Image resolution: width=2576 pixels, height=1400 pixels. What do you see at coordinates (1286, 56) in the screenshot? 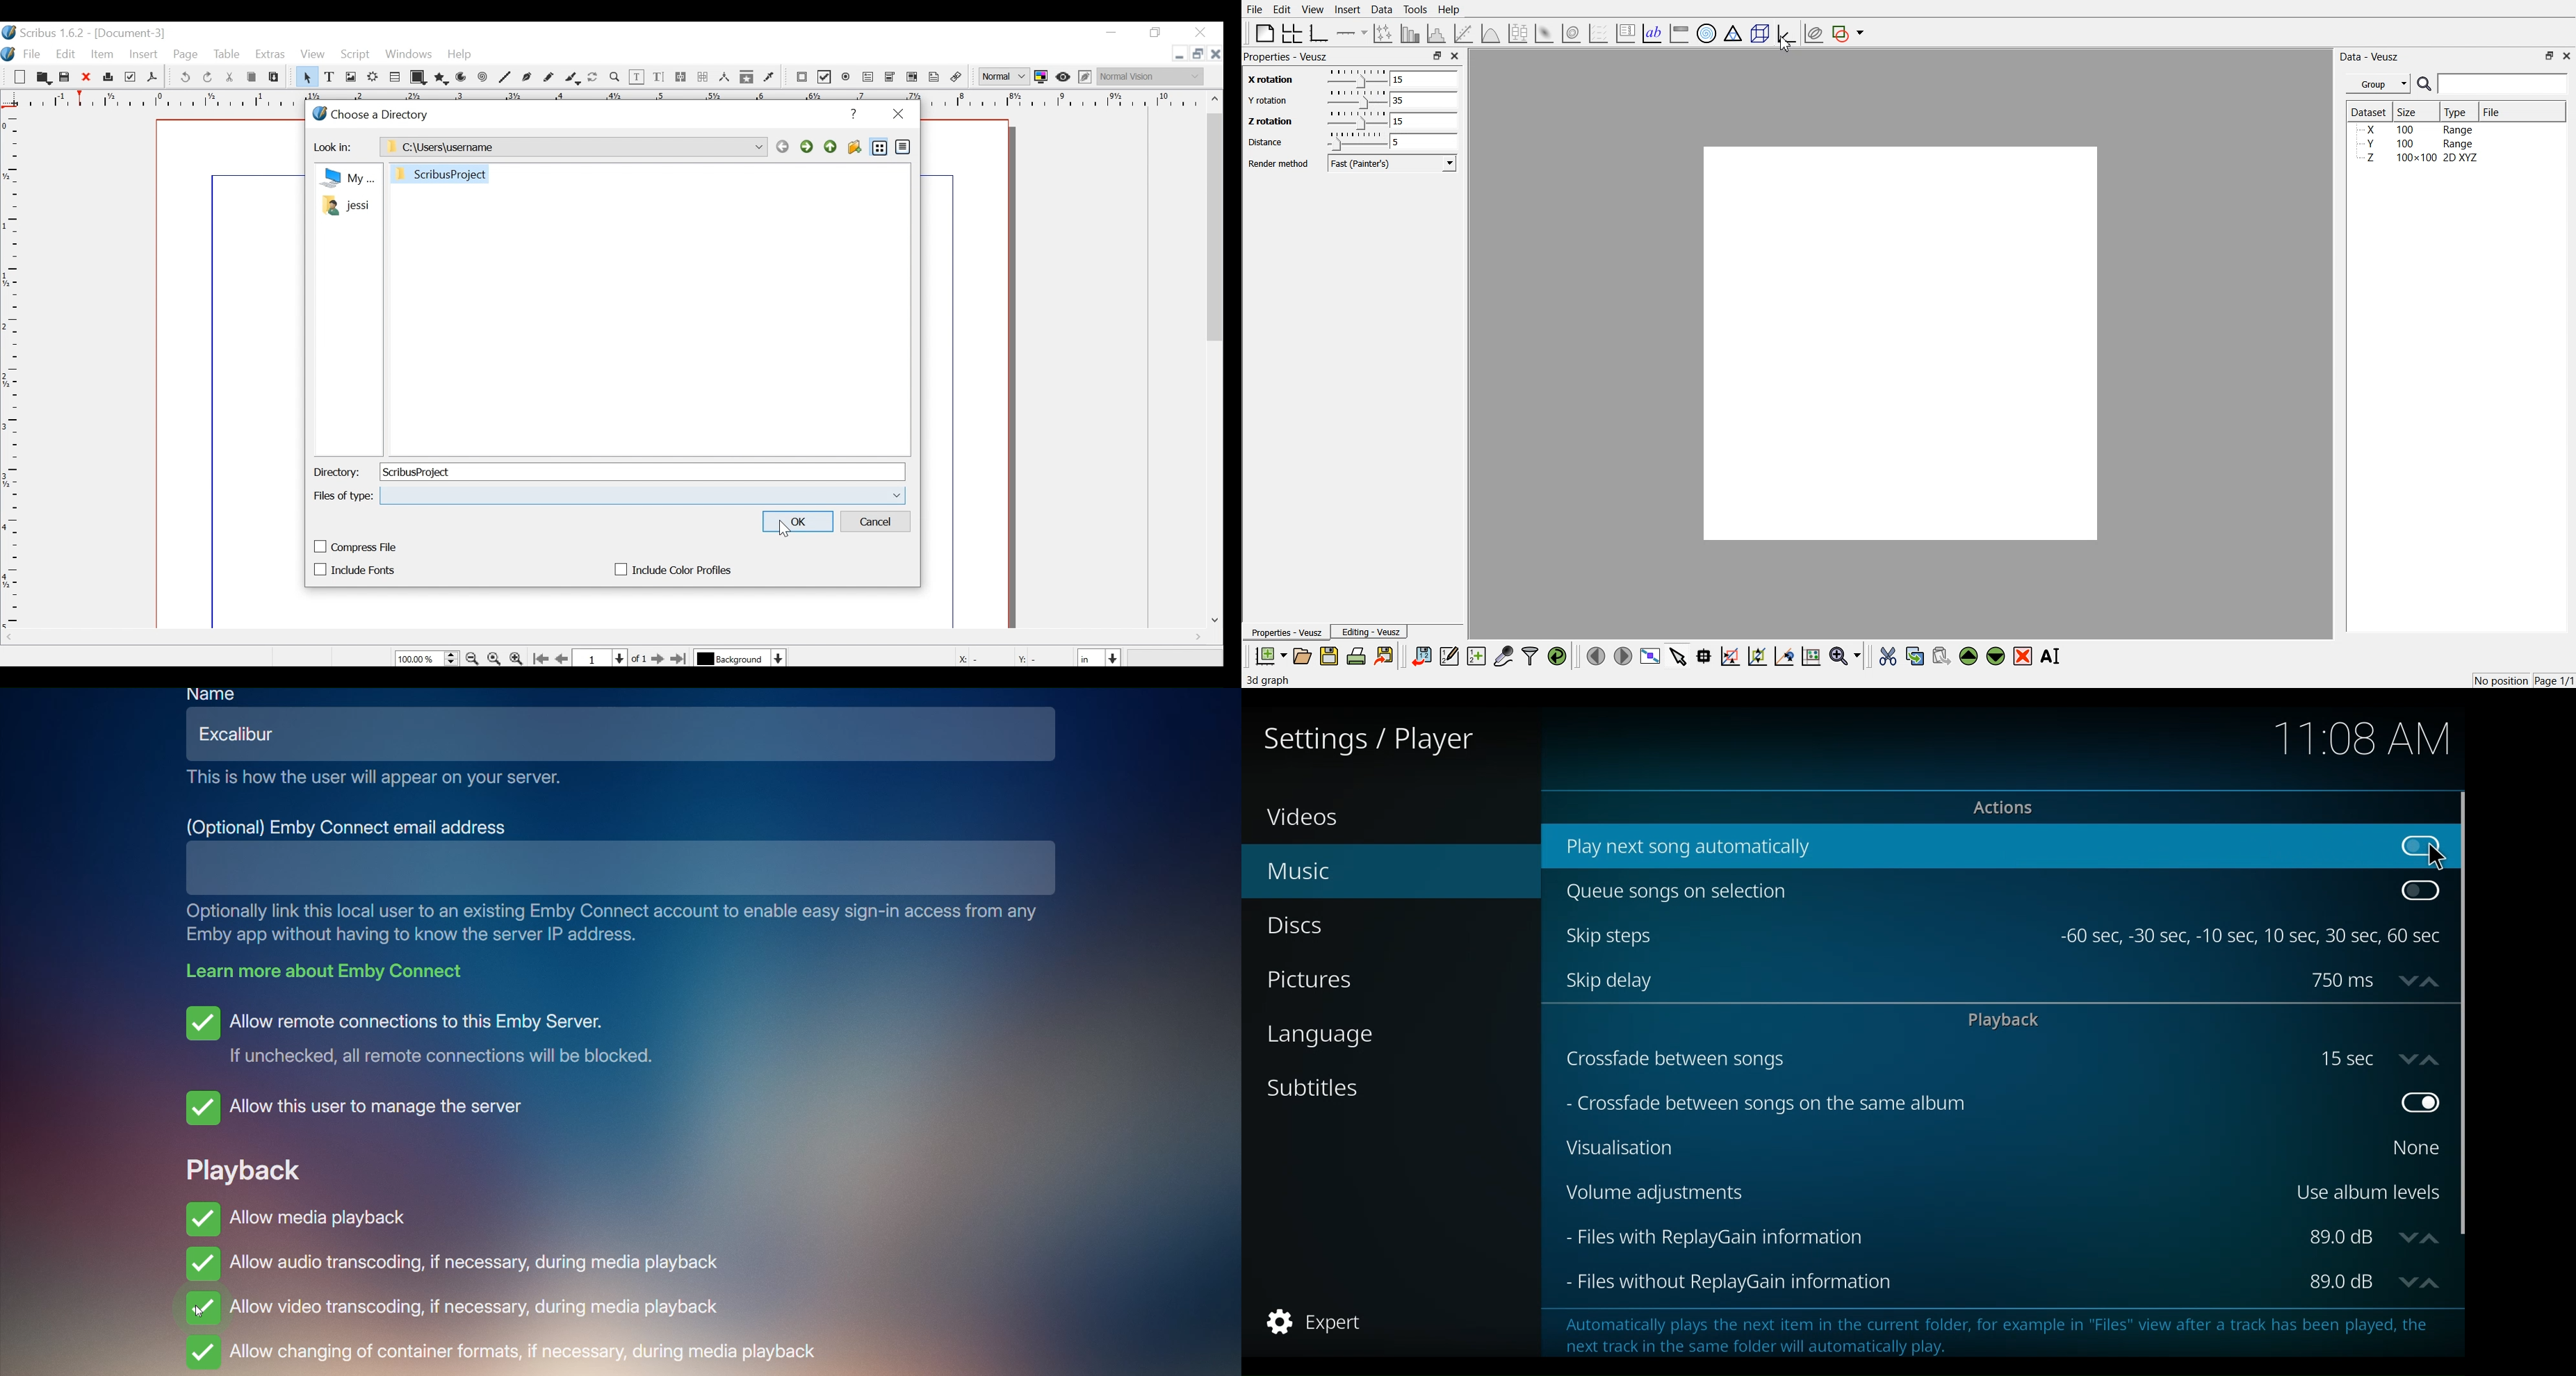
I see `Properties - Veusz` at bounding box center [1286, 56].